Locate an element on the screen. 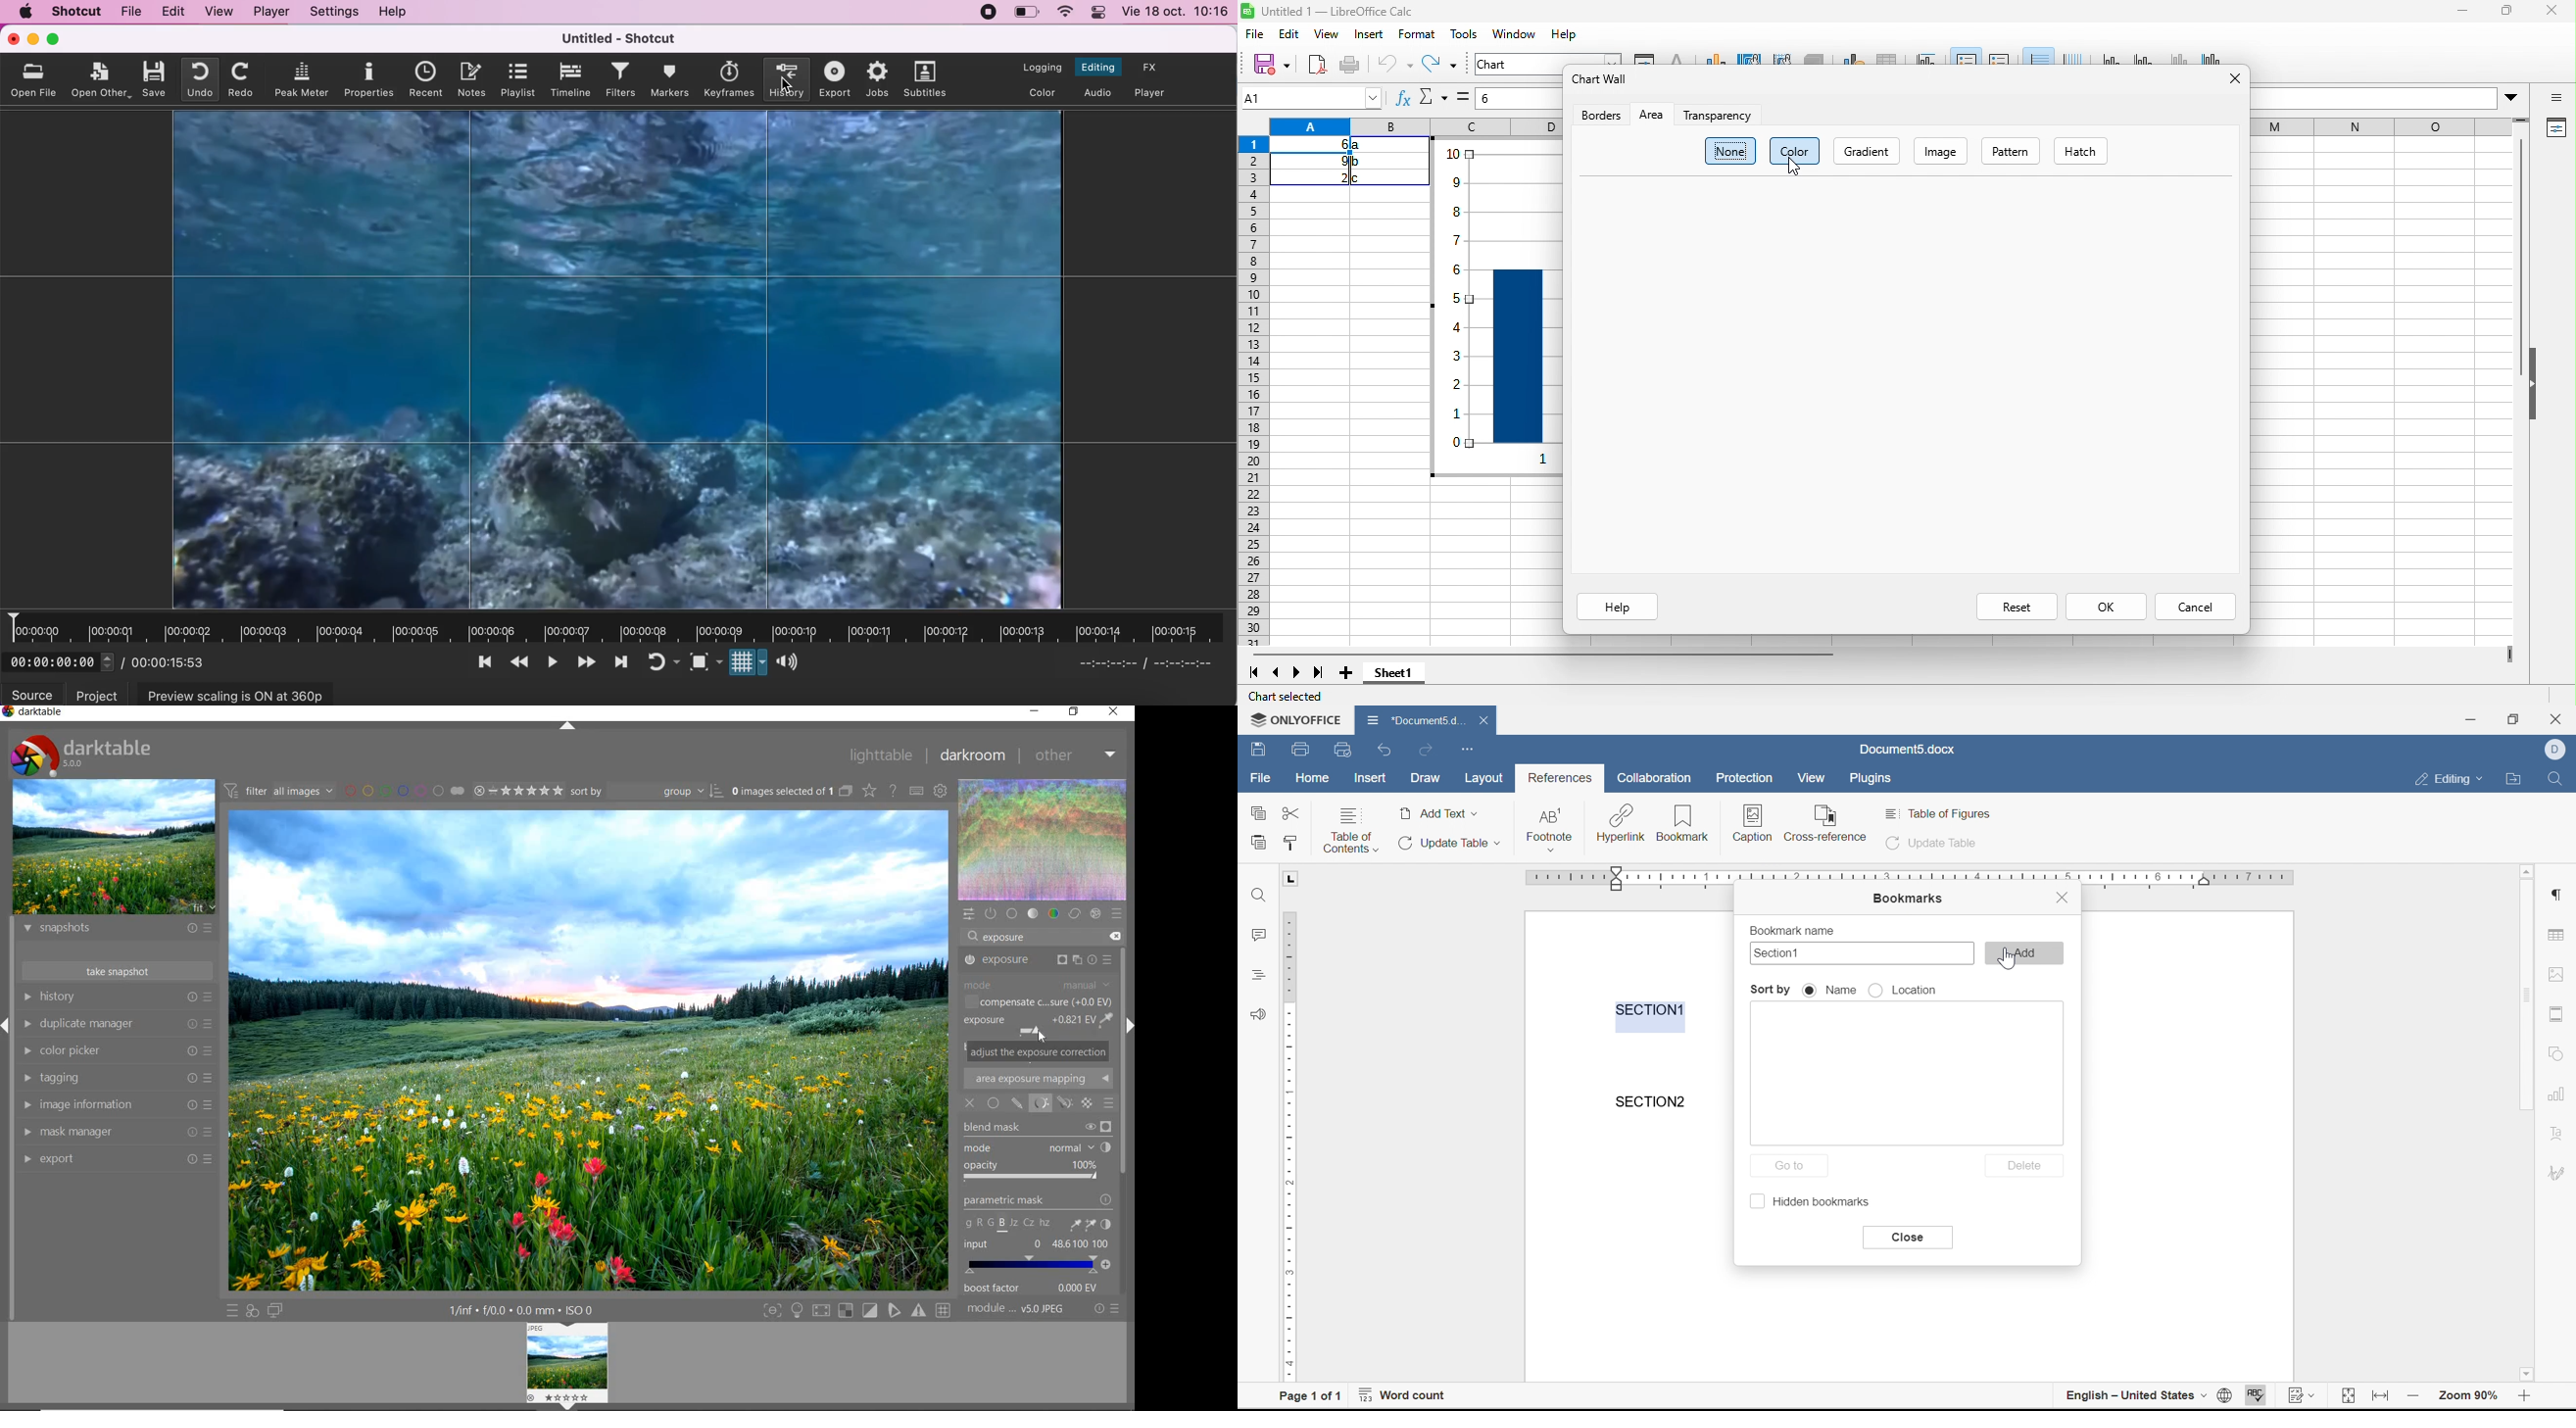 This screenshot has width=2576, height=1428. boost factor is located at coordinates (1037, 1289).